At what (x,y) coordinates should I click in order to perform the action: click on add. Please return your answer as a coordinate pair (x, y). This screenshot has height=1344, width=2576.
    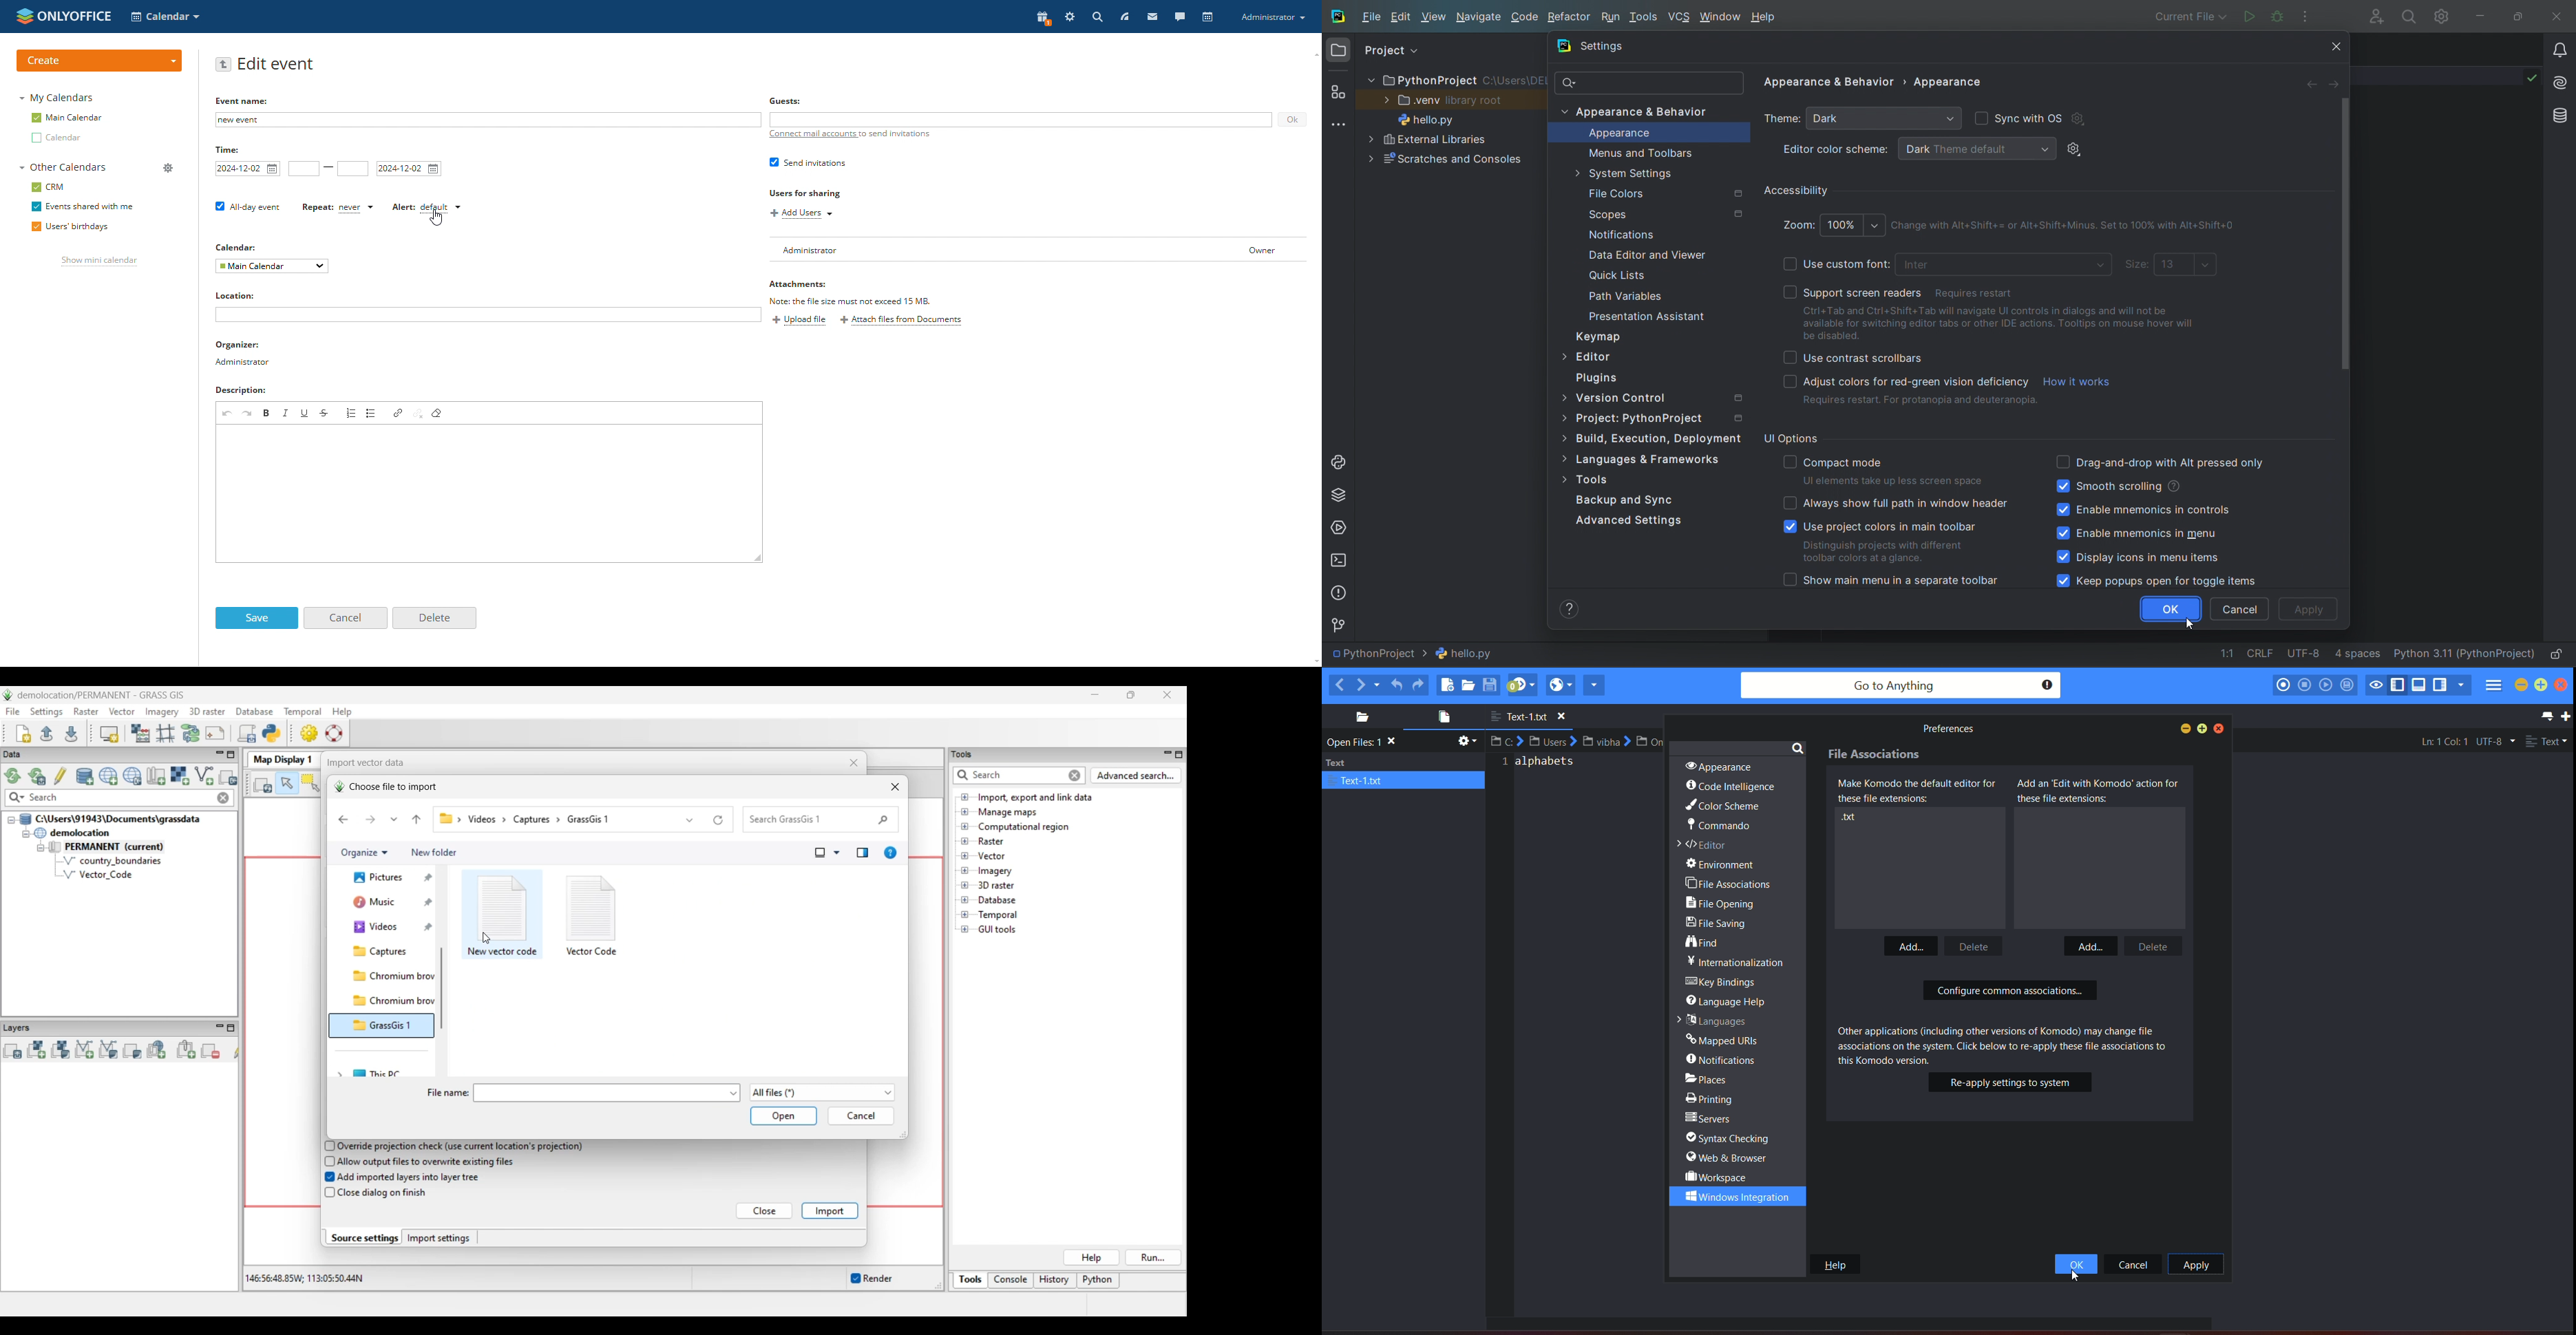
    Looking at the image, I should click on (1912, 943).